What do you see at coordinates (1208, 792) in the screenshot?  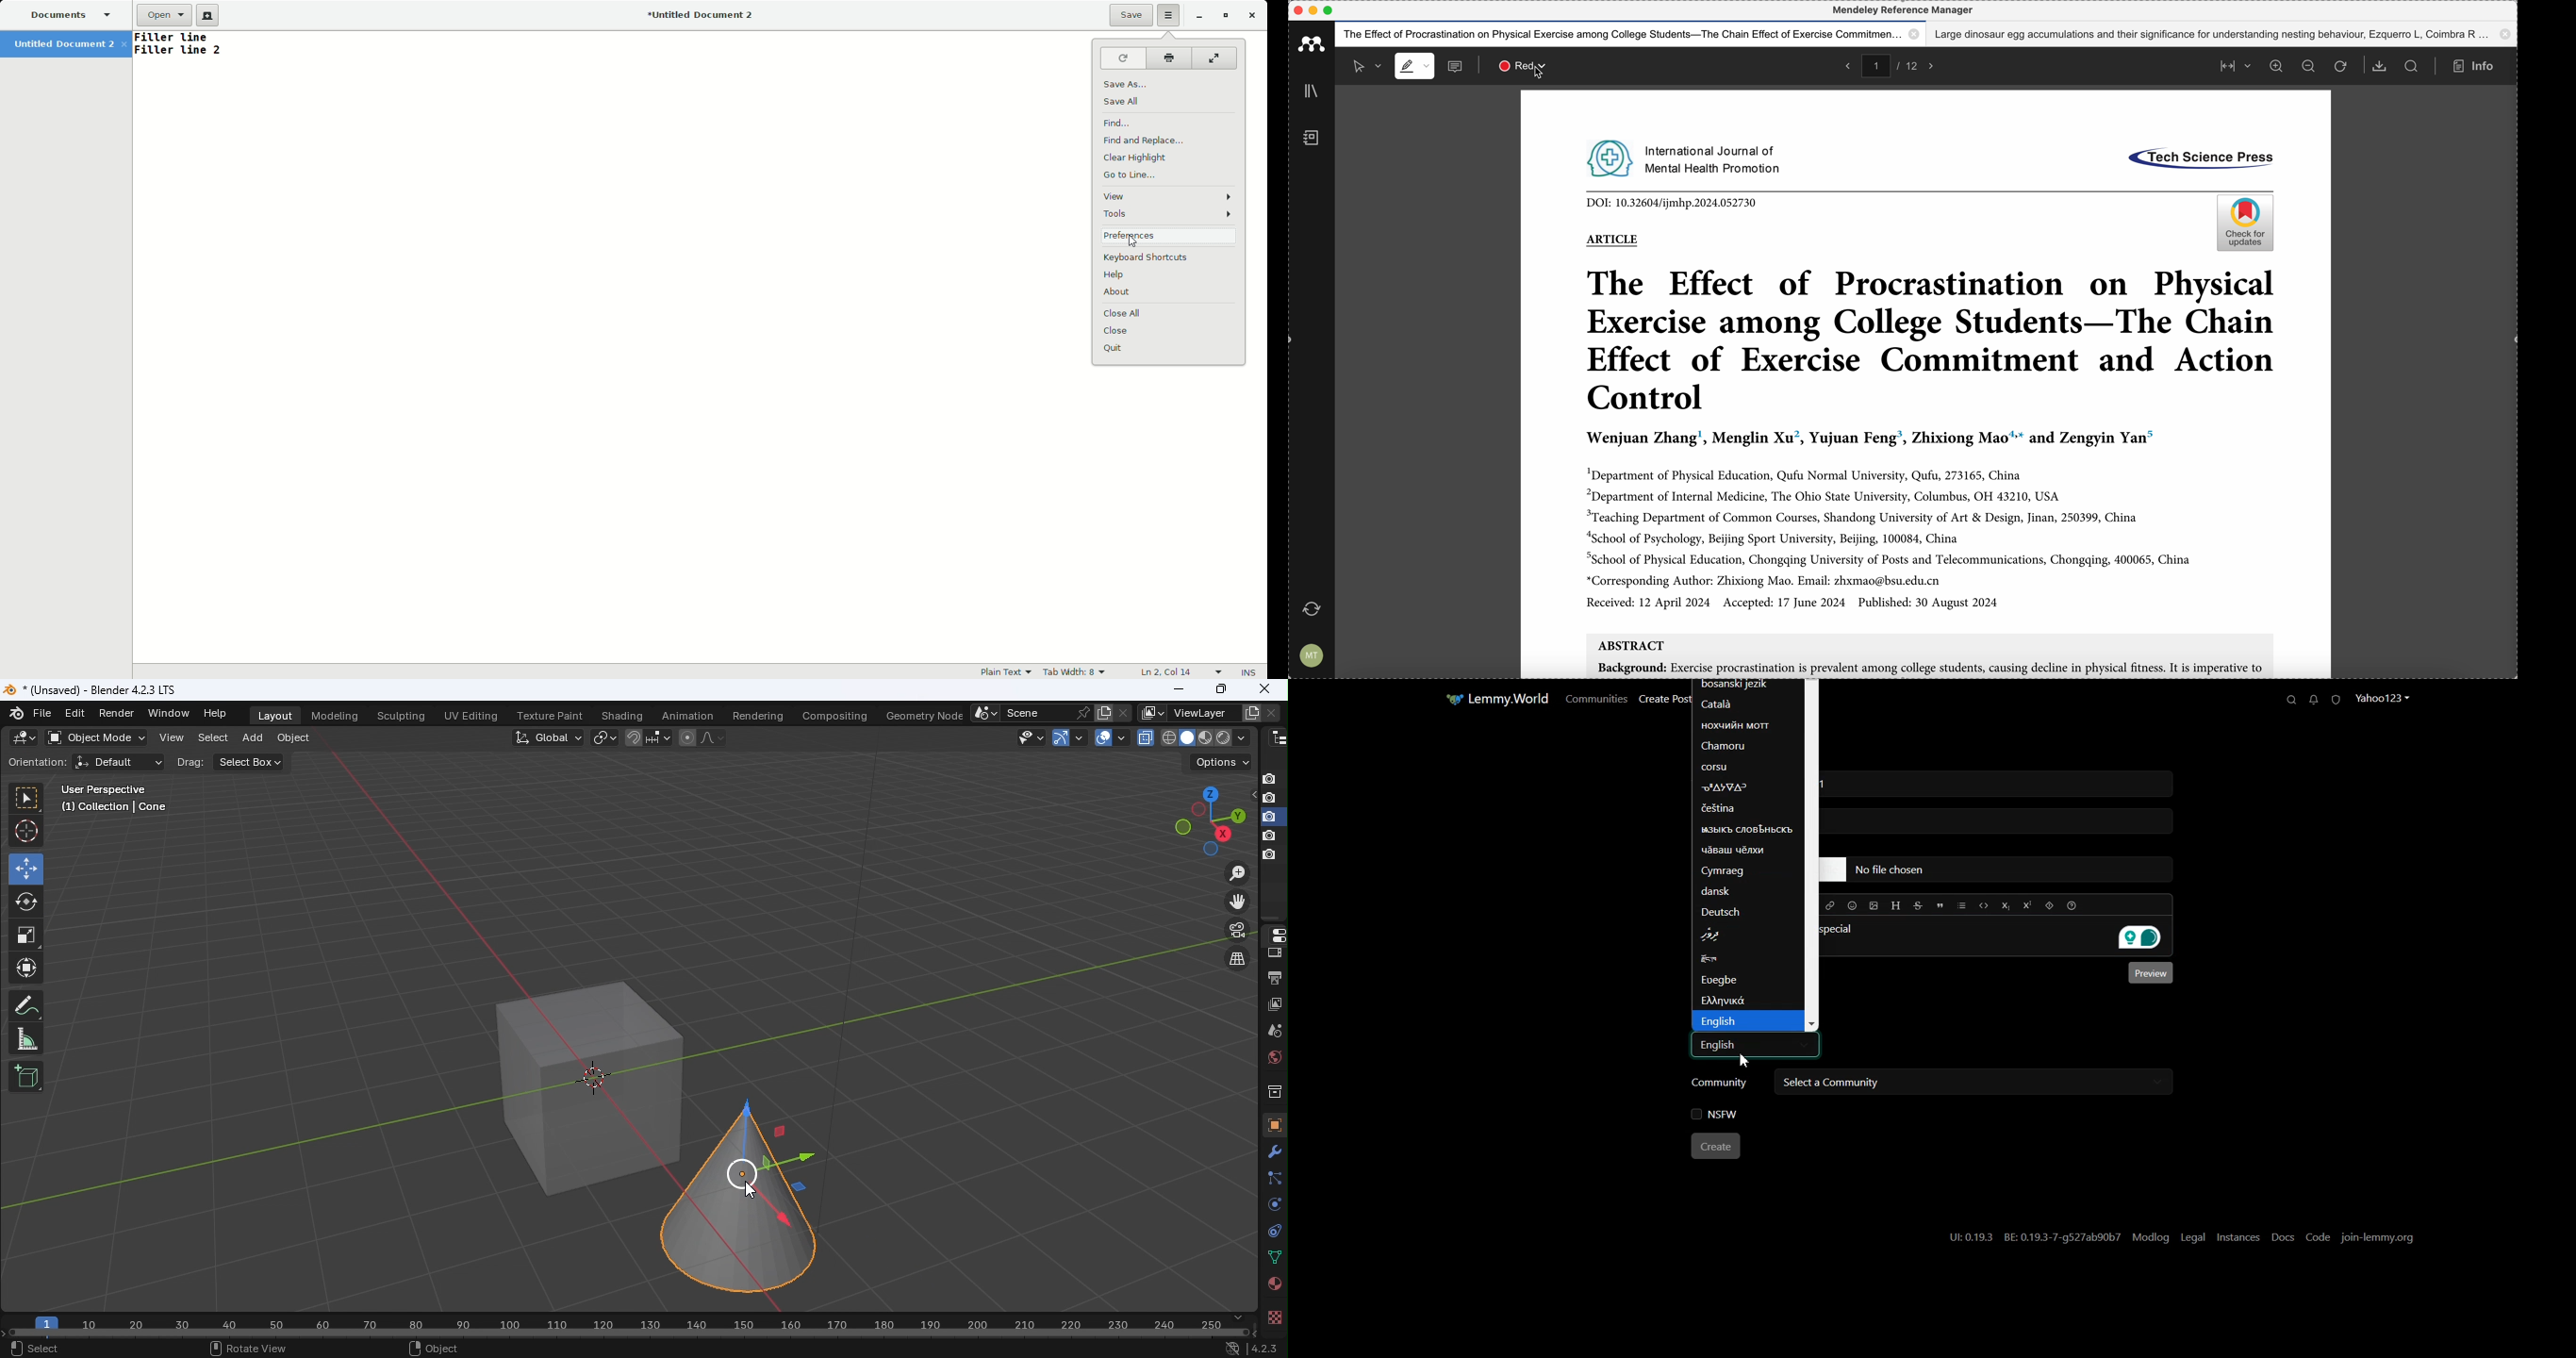 I see `Rotate the view` at bounding box center [1208, 792].